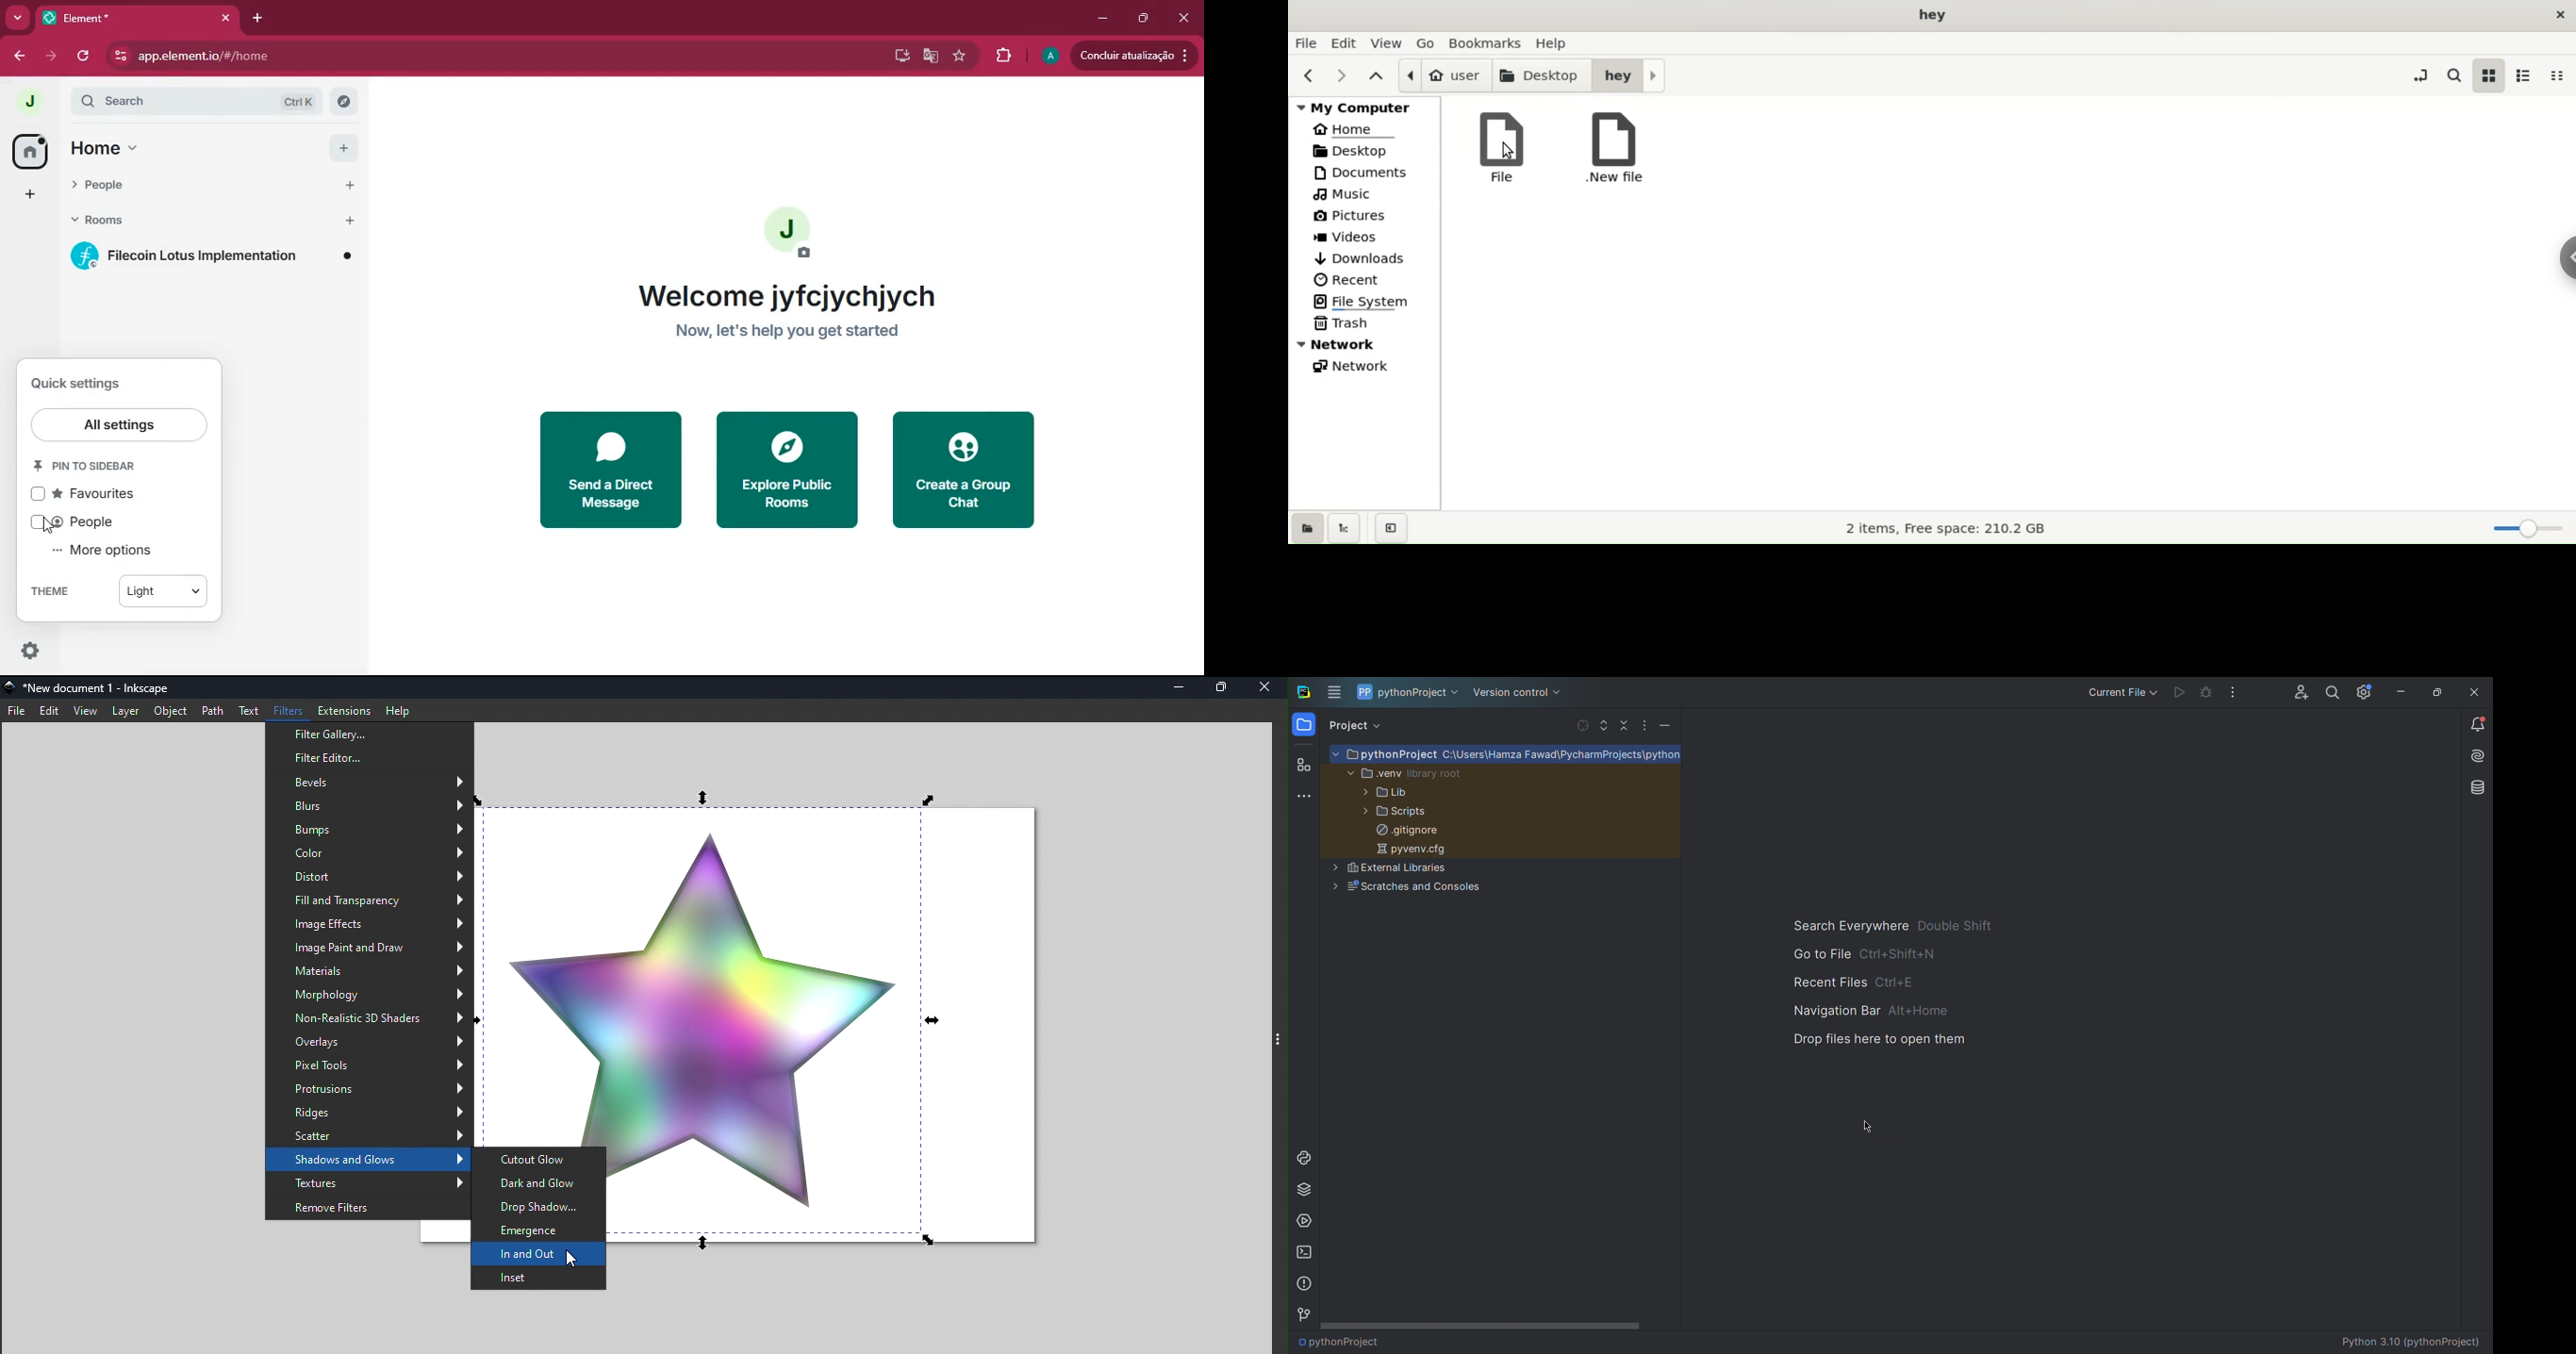 This screenshot has width=2576, height=1372. What do you see at coordinates (256, 19) in the screenshot?
I see `add tab` at bounding box center [256, 19].